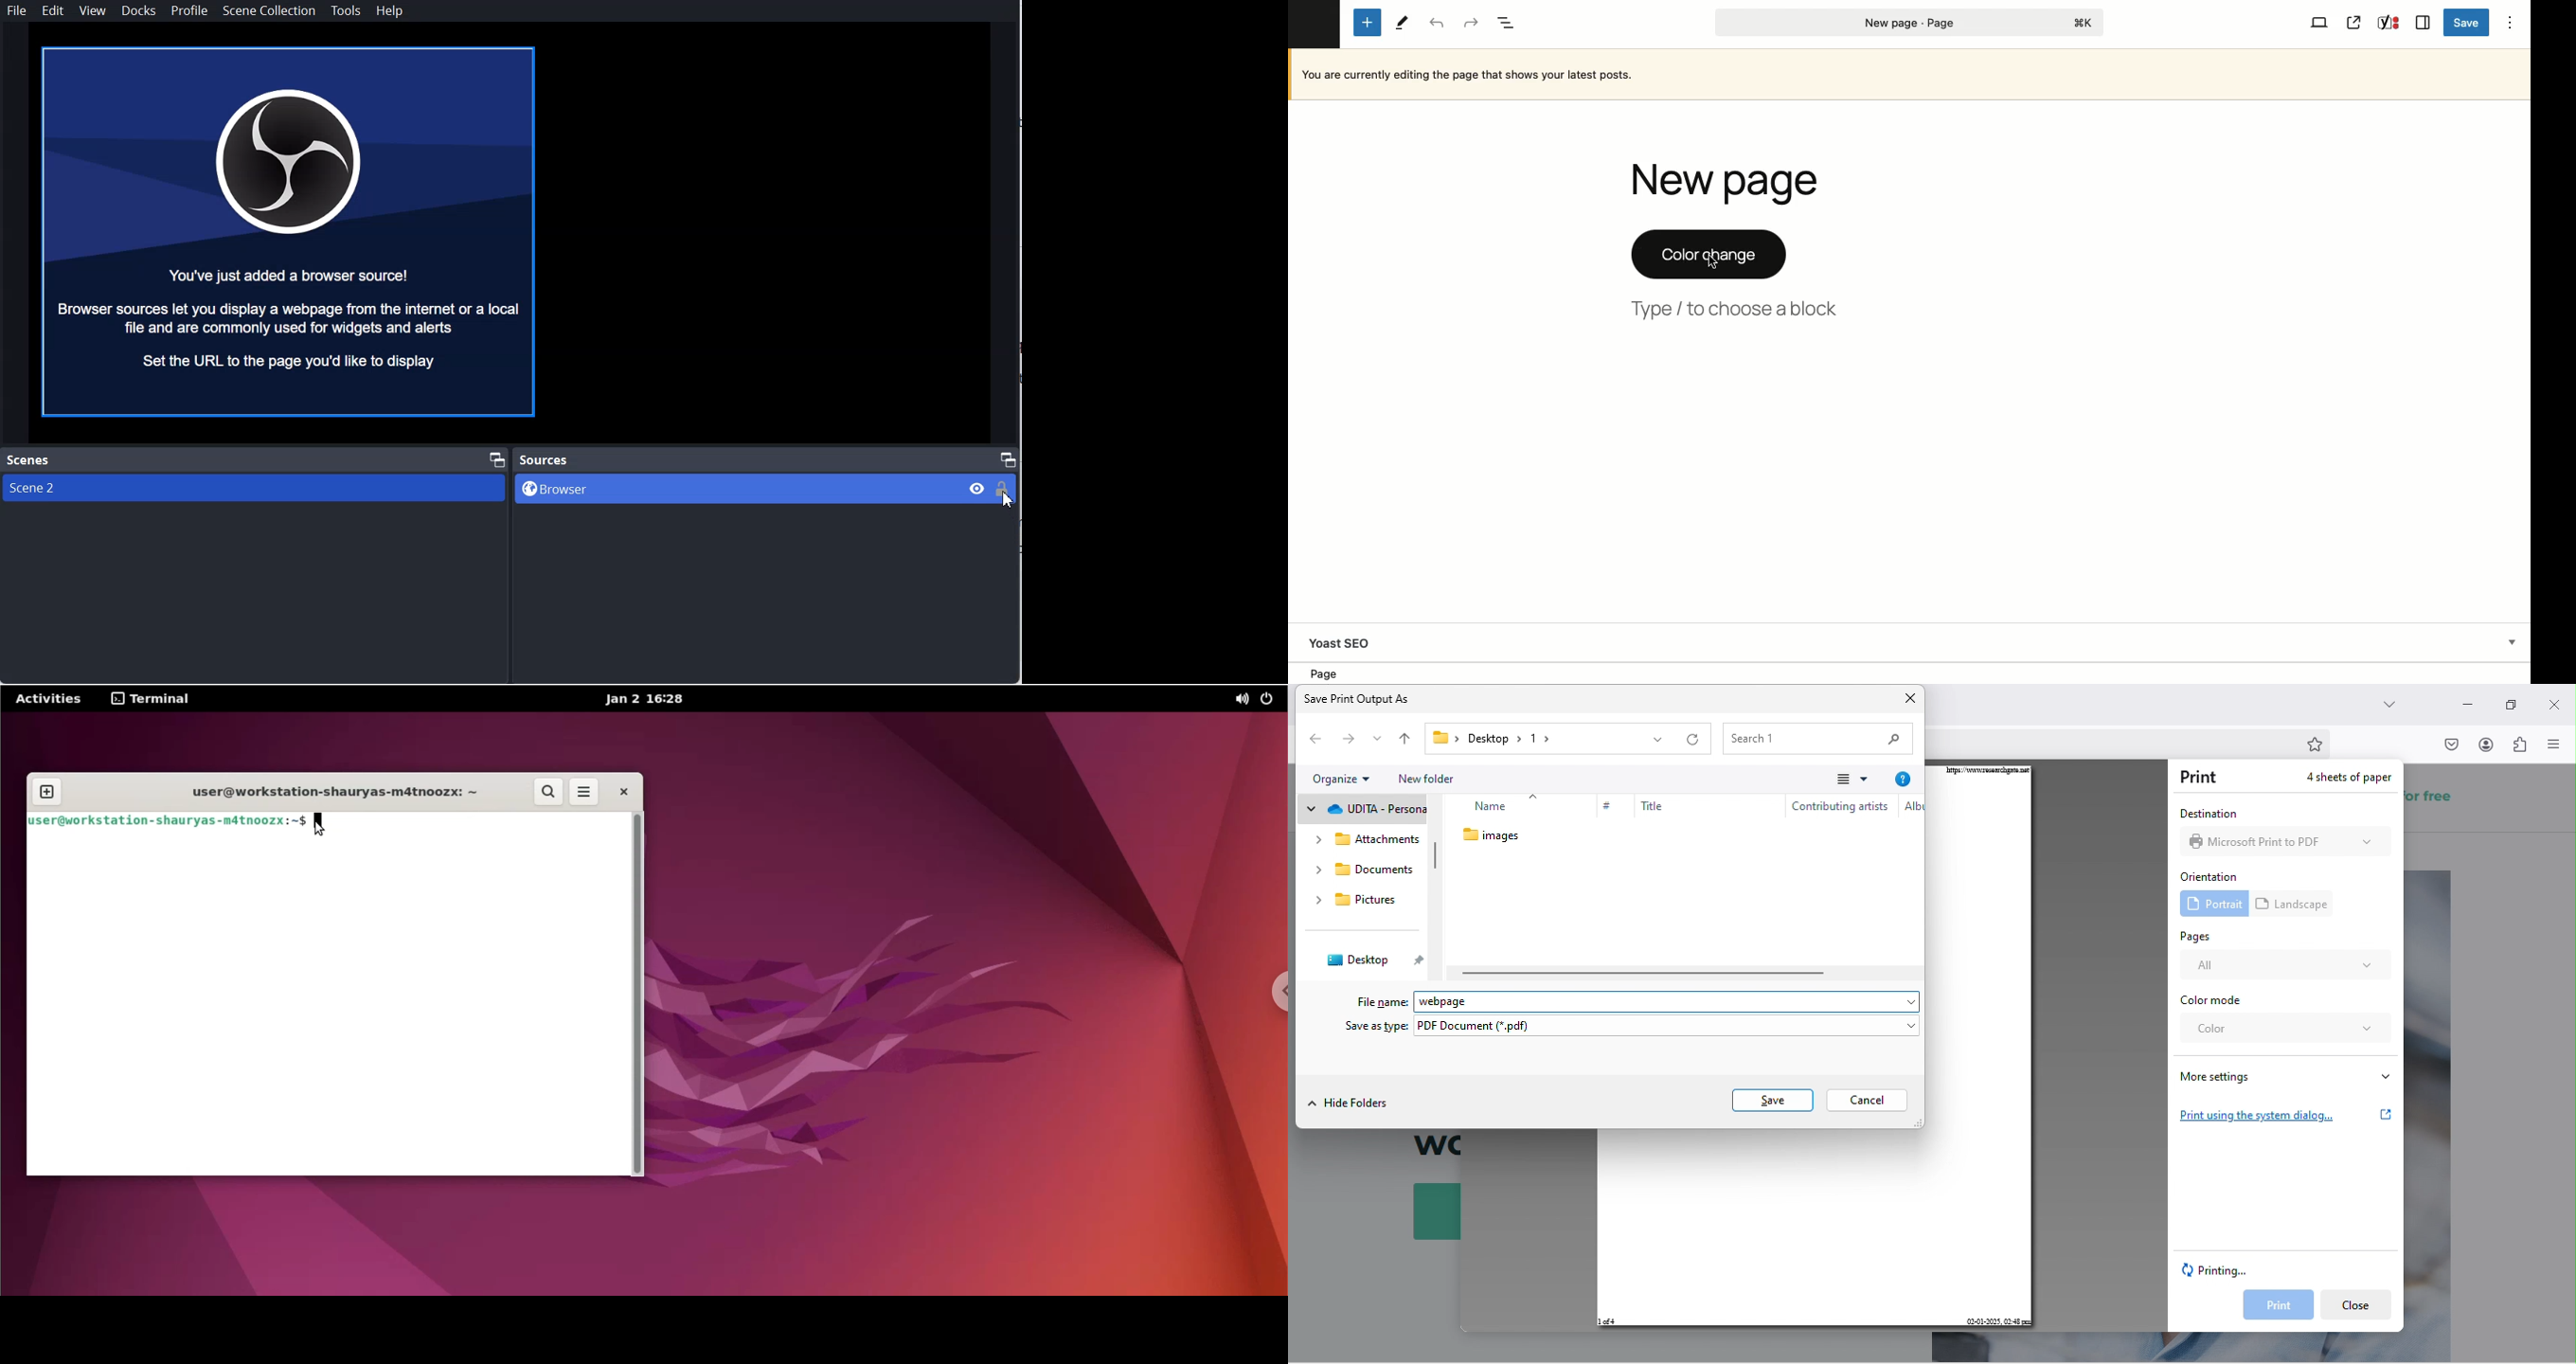 This screenshot has height=1372, width=2576. What do you see at coordinates (53, 11) in the screenshot?
I see `Edit` at bounding box center [53, 11].